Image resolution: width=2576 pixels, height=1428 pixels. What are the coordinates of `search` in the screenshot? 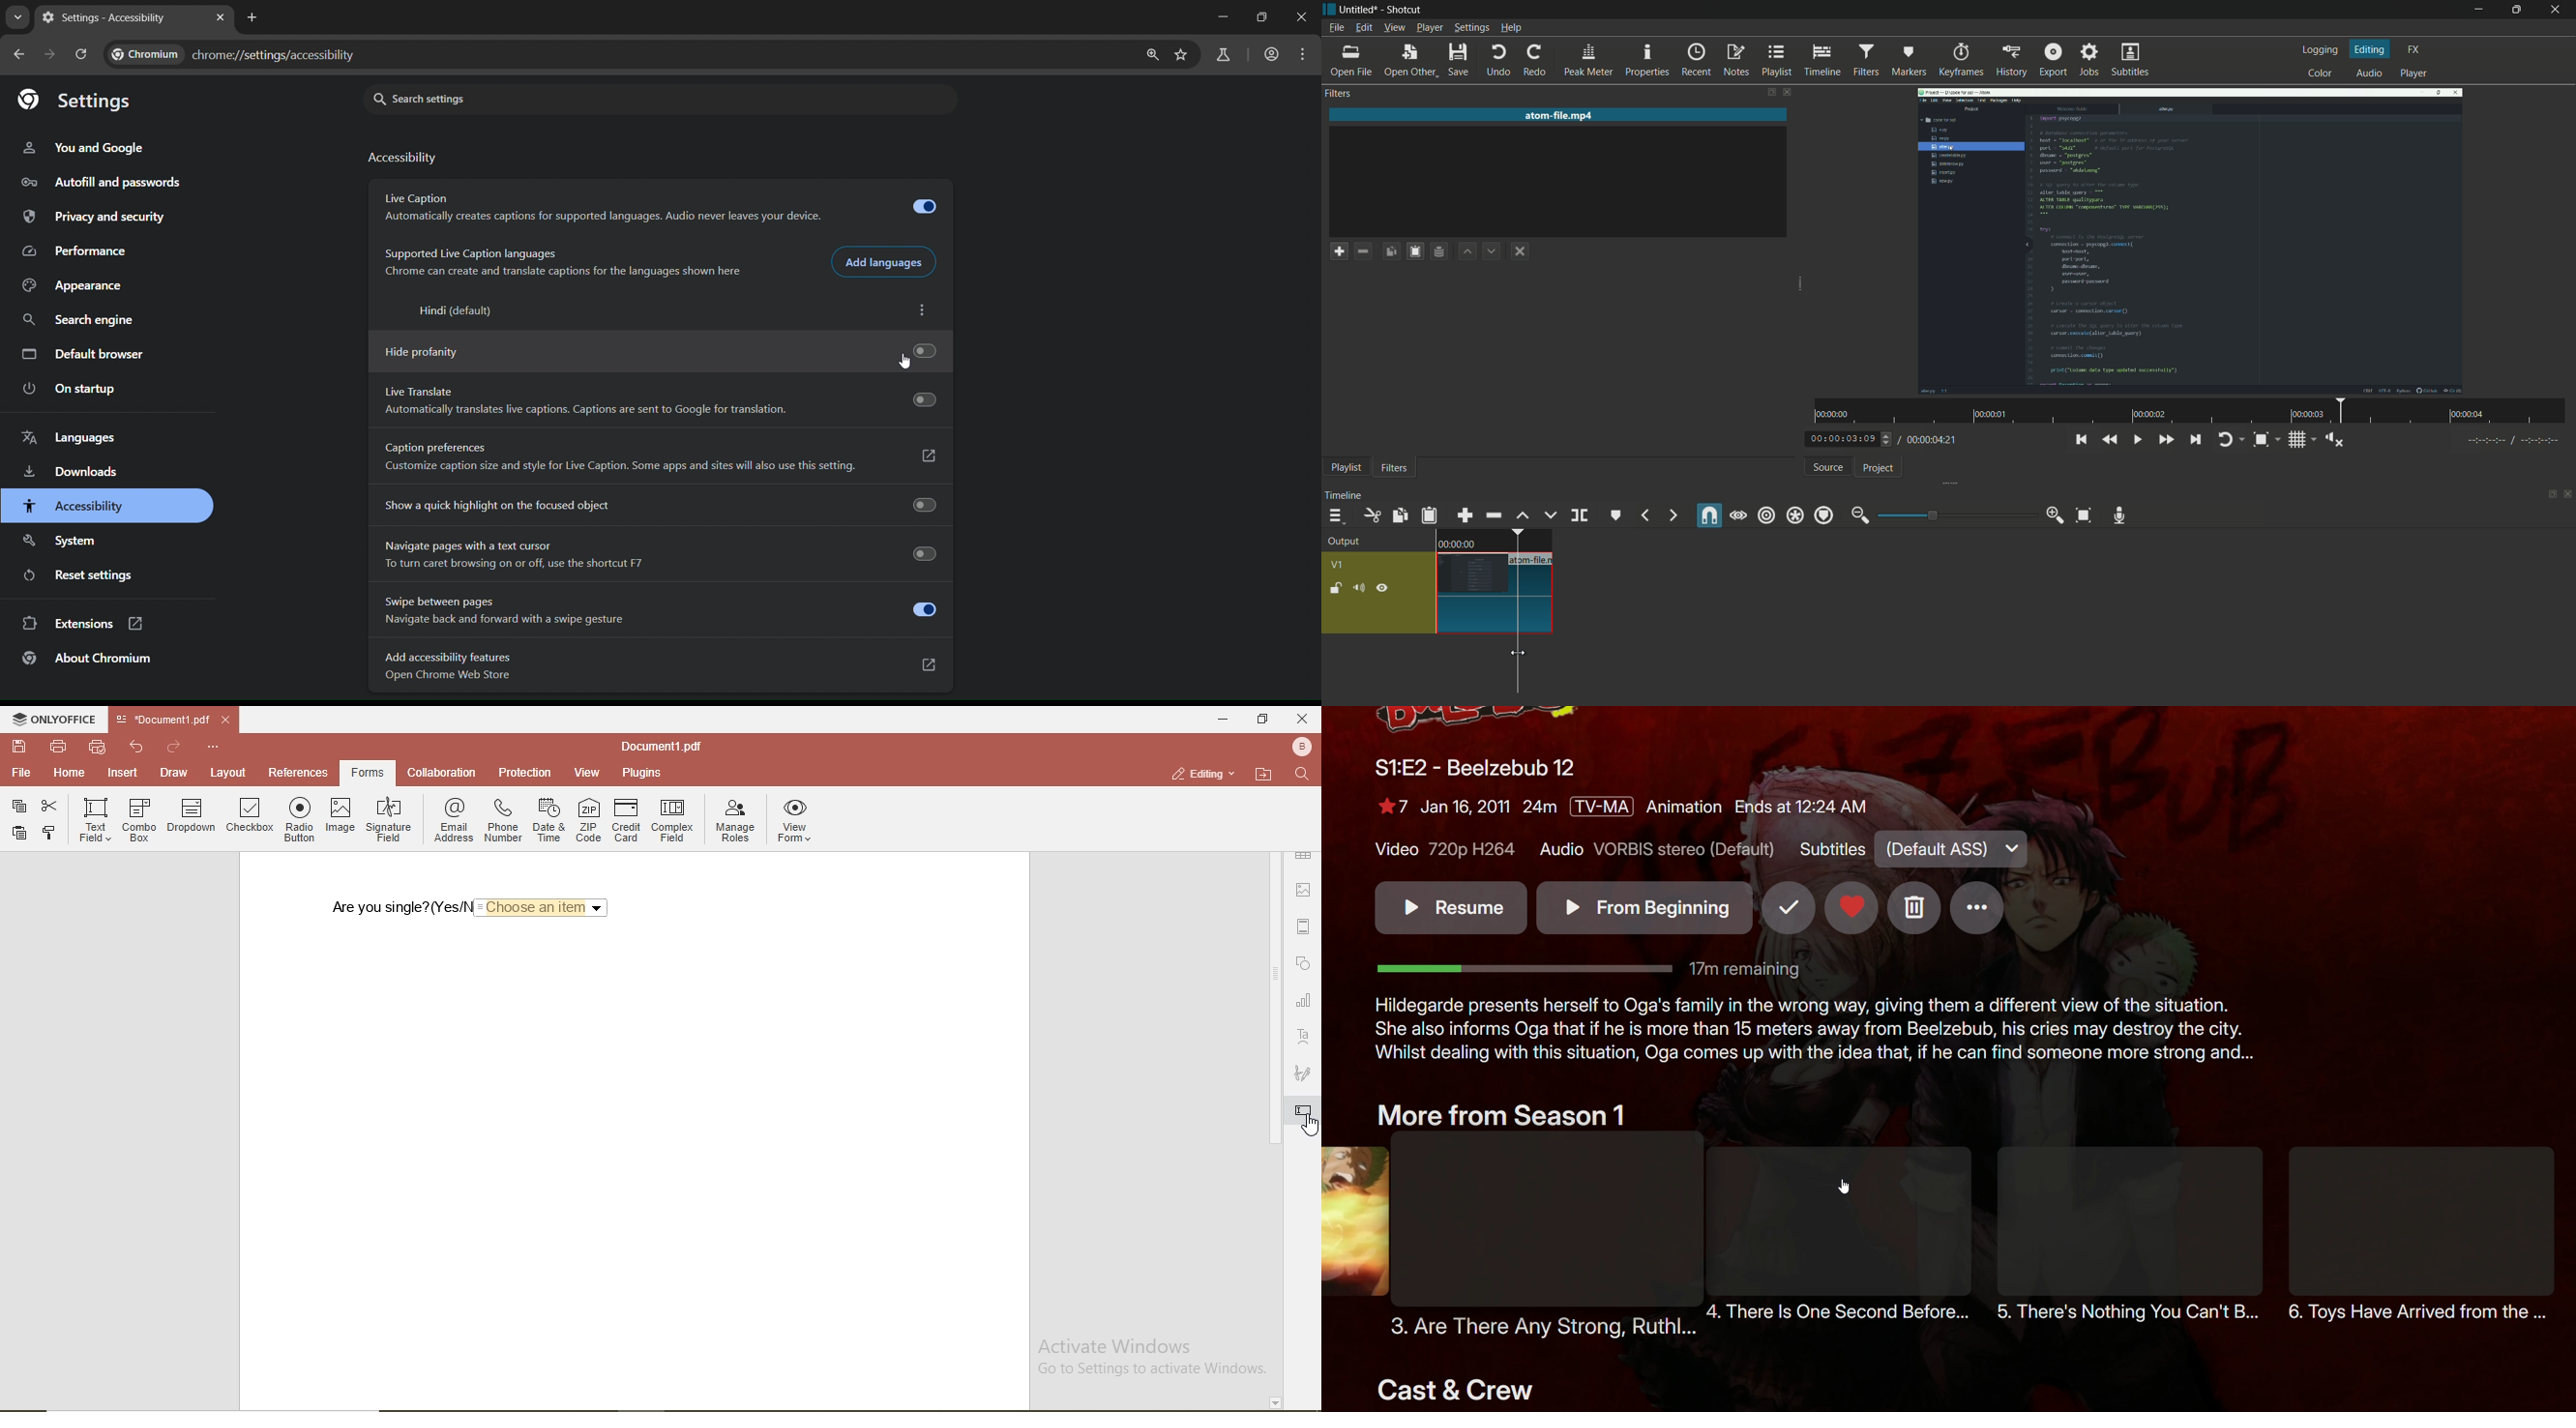 It's located at (1305, 777).